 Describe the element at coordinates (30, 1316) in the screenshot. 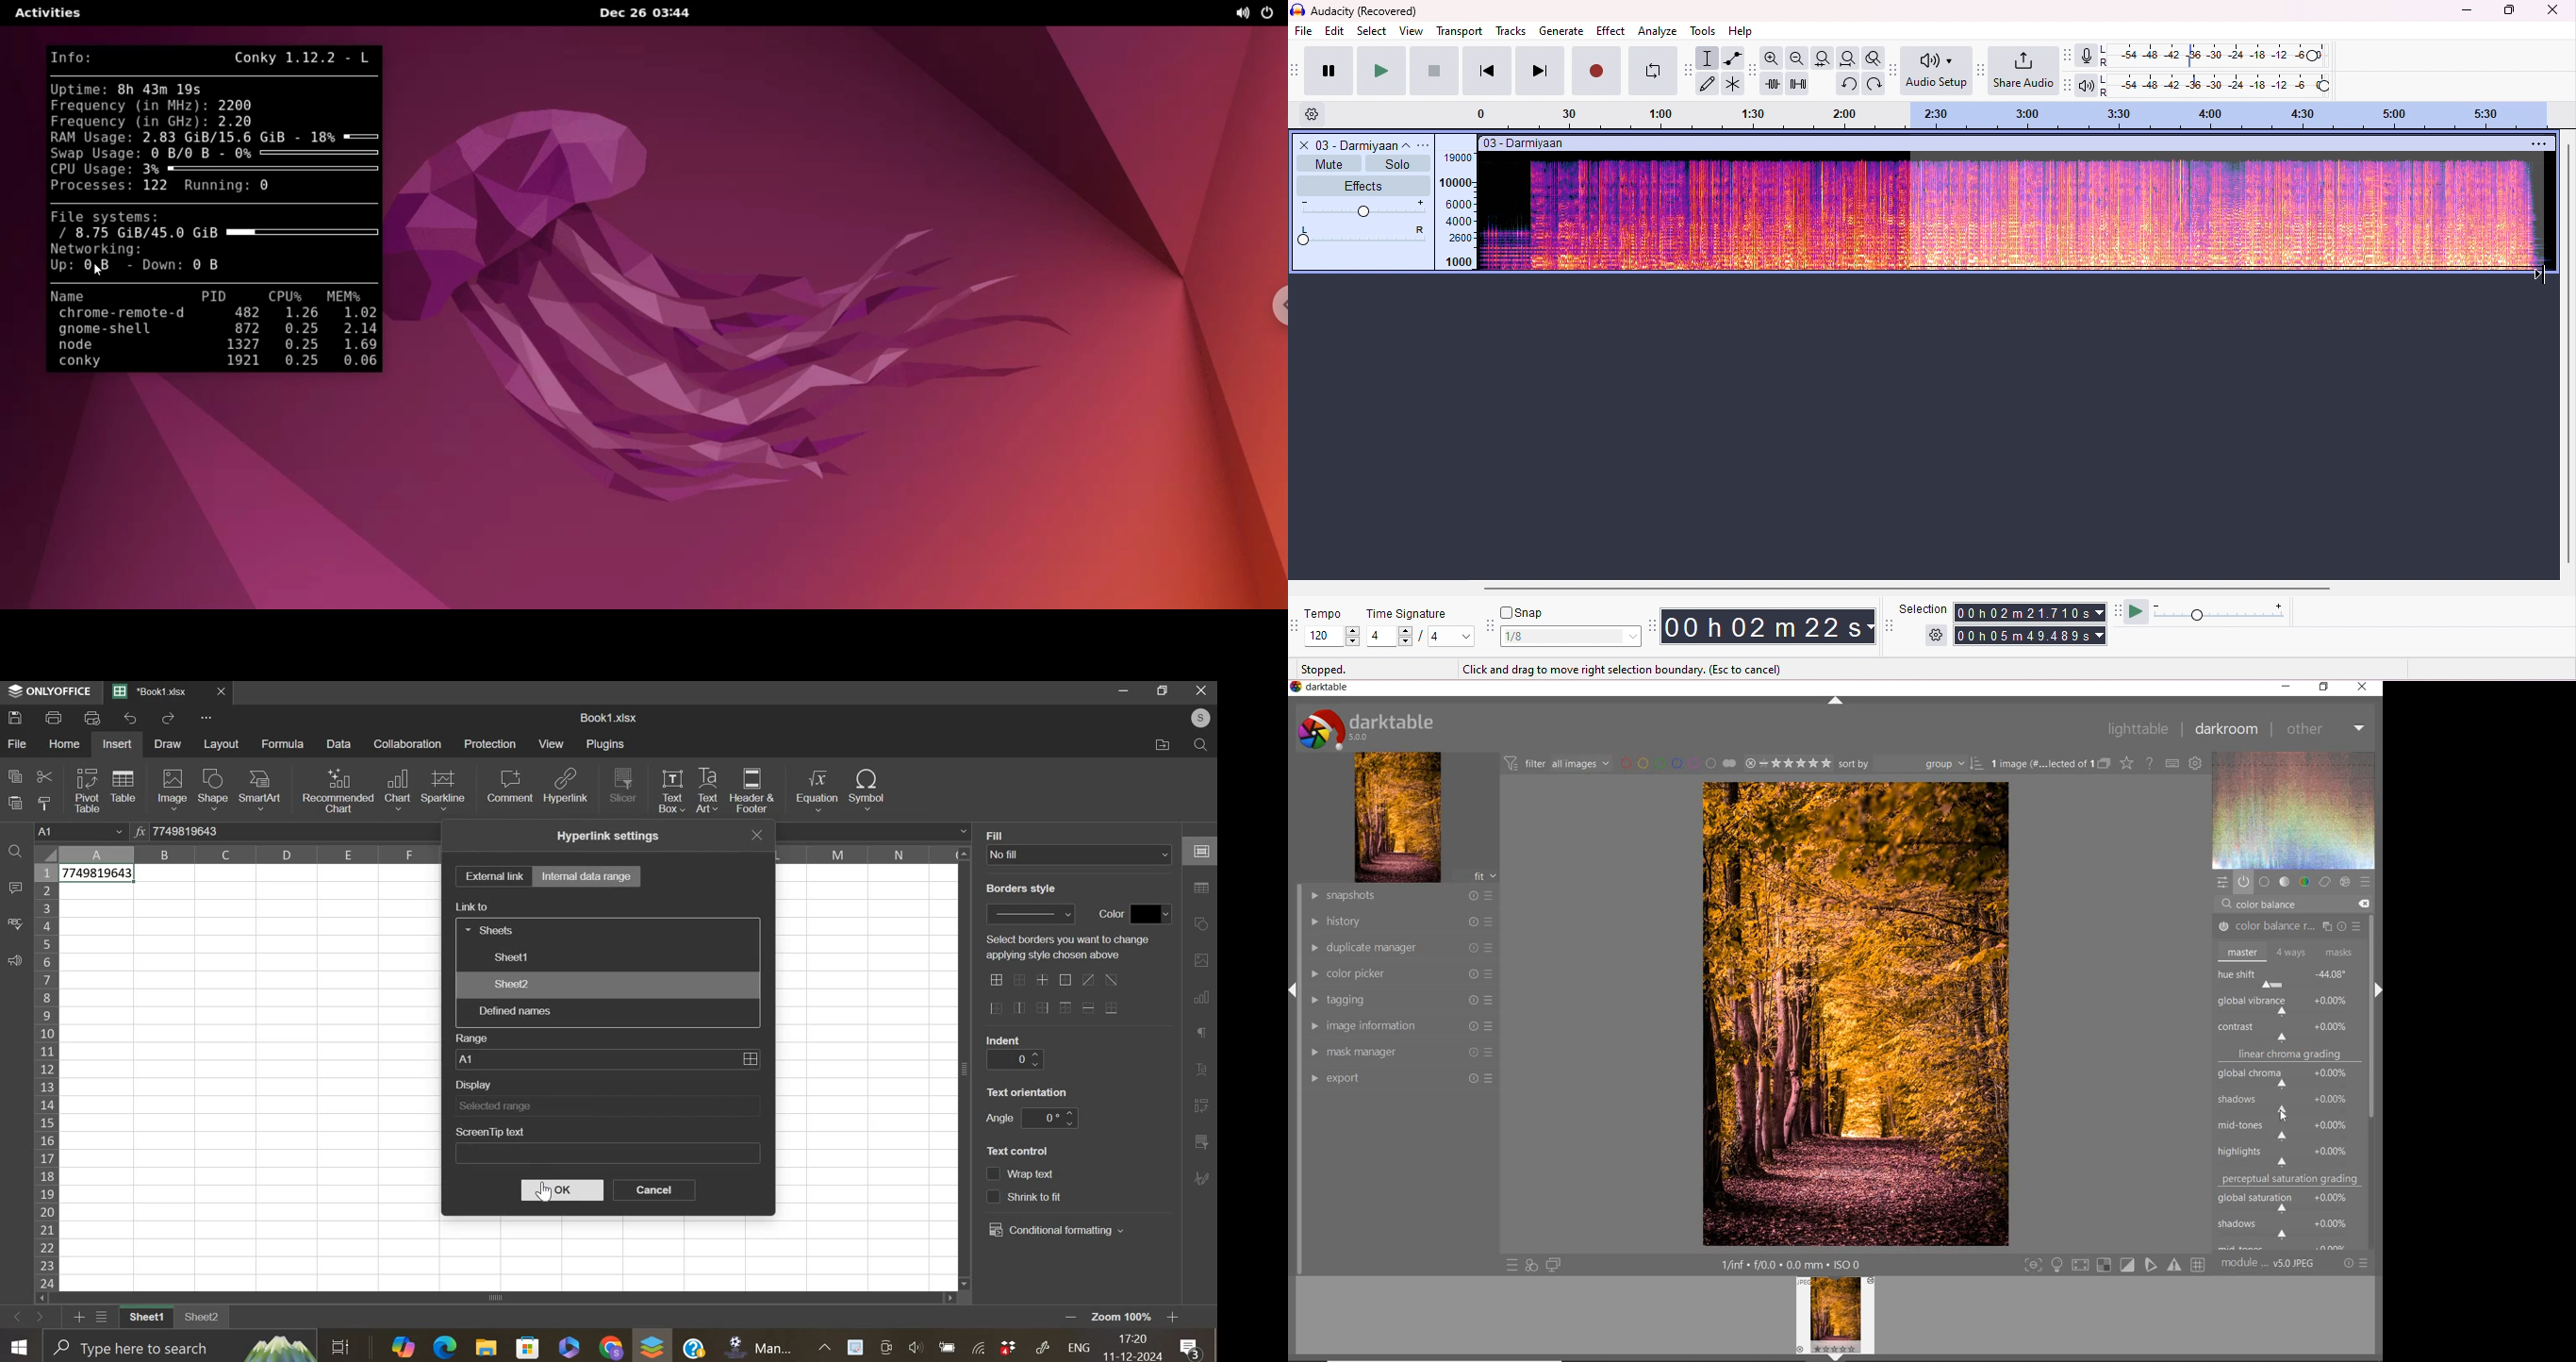

I see `move sheets` at that location.